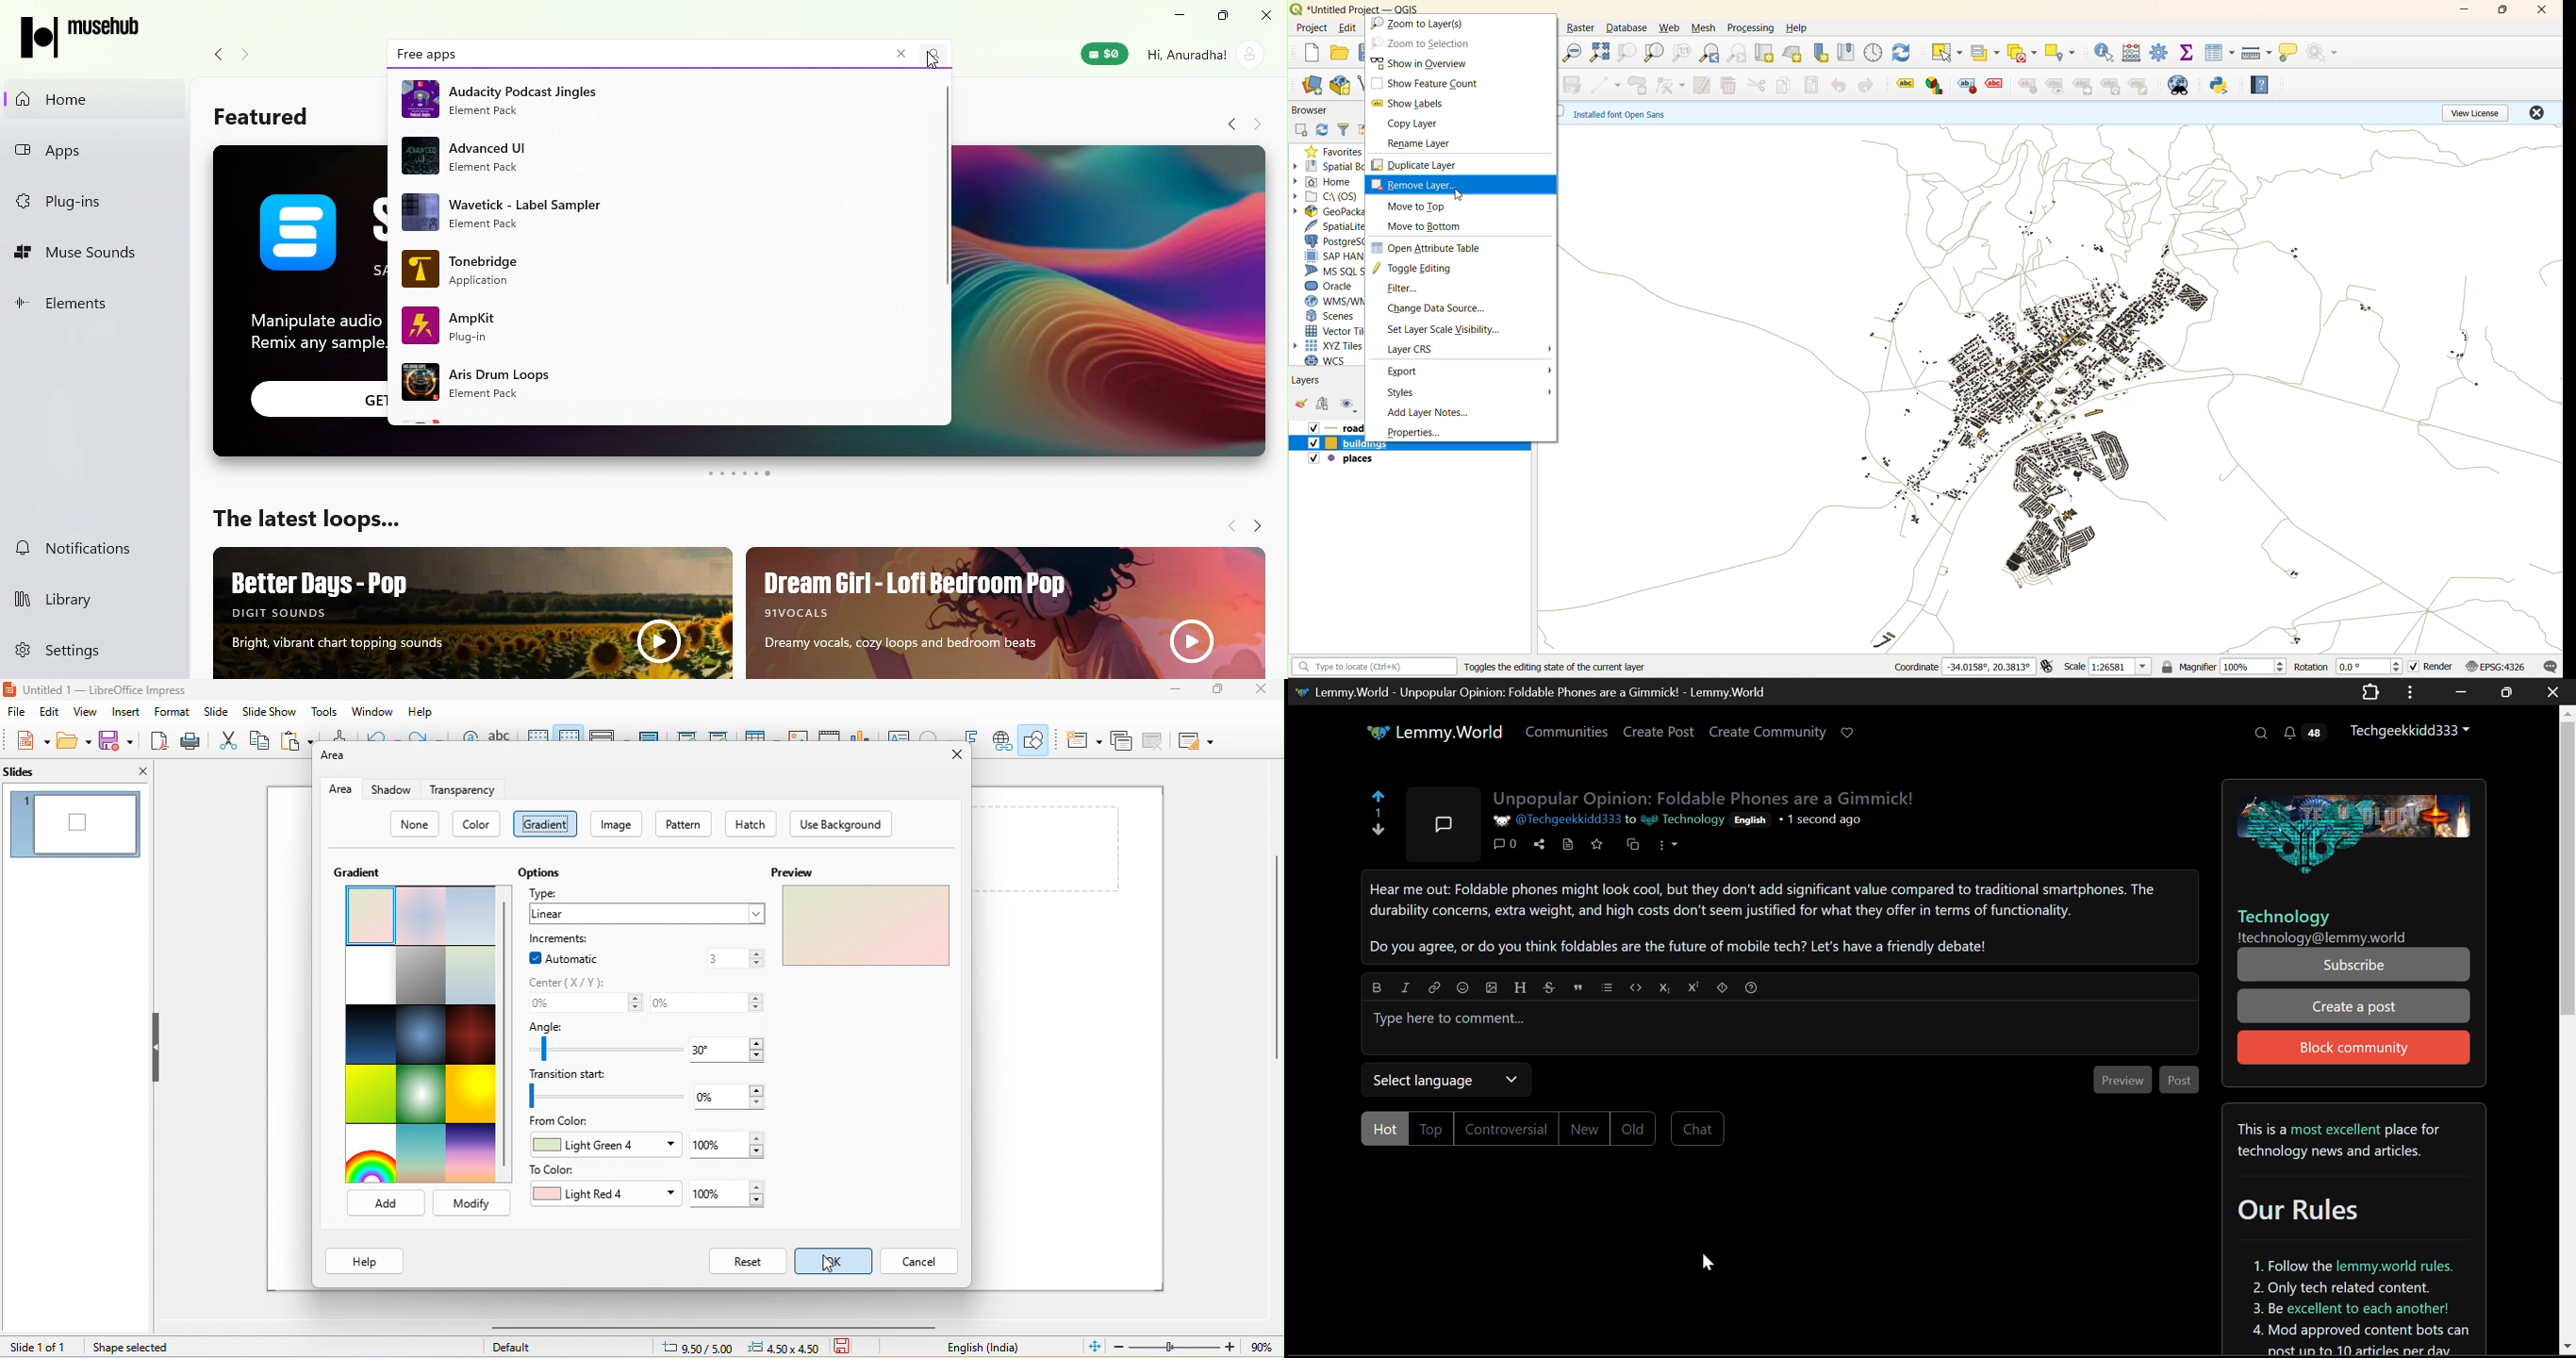  Describe the element at coordinates (1822, 51) in the screenshot. I see `new spatial bookmark` at that location.